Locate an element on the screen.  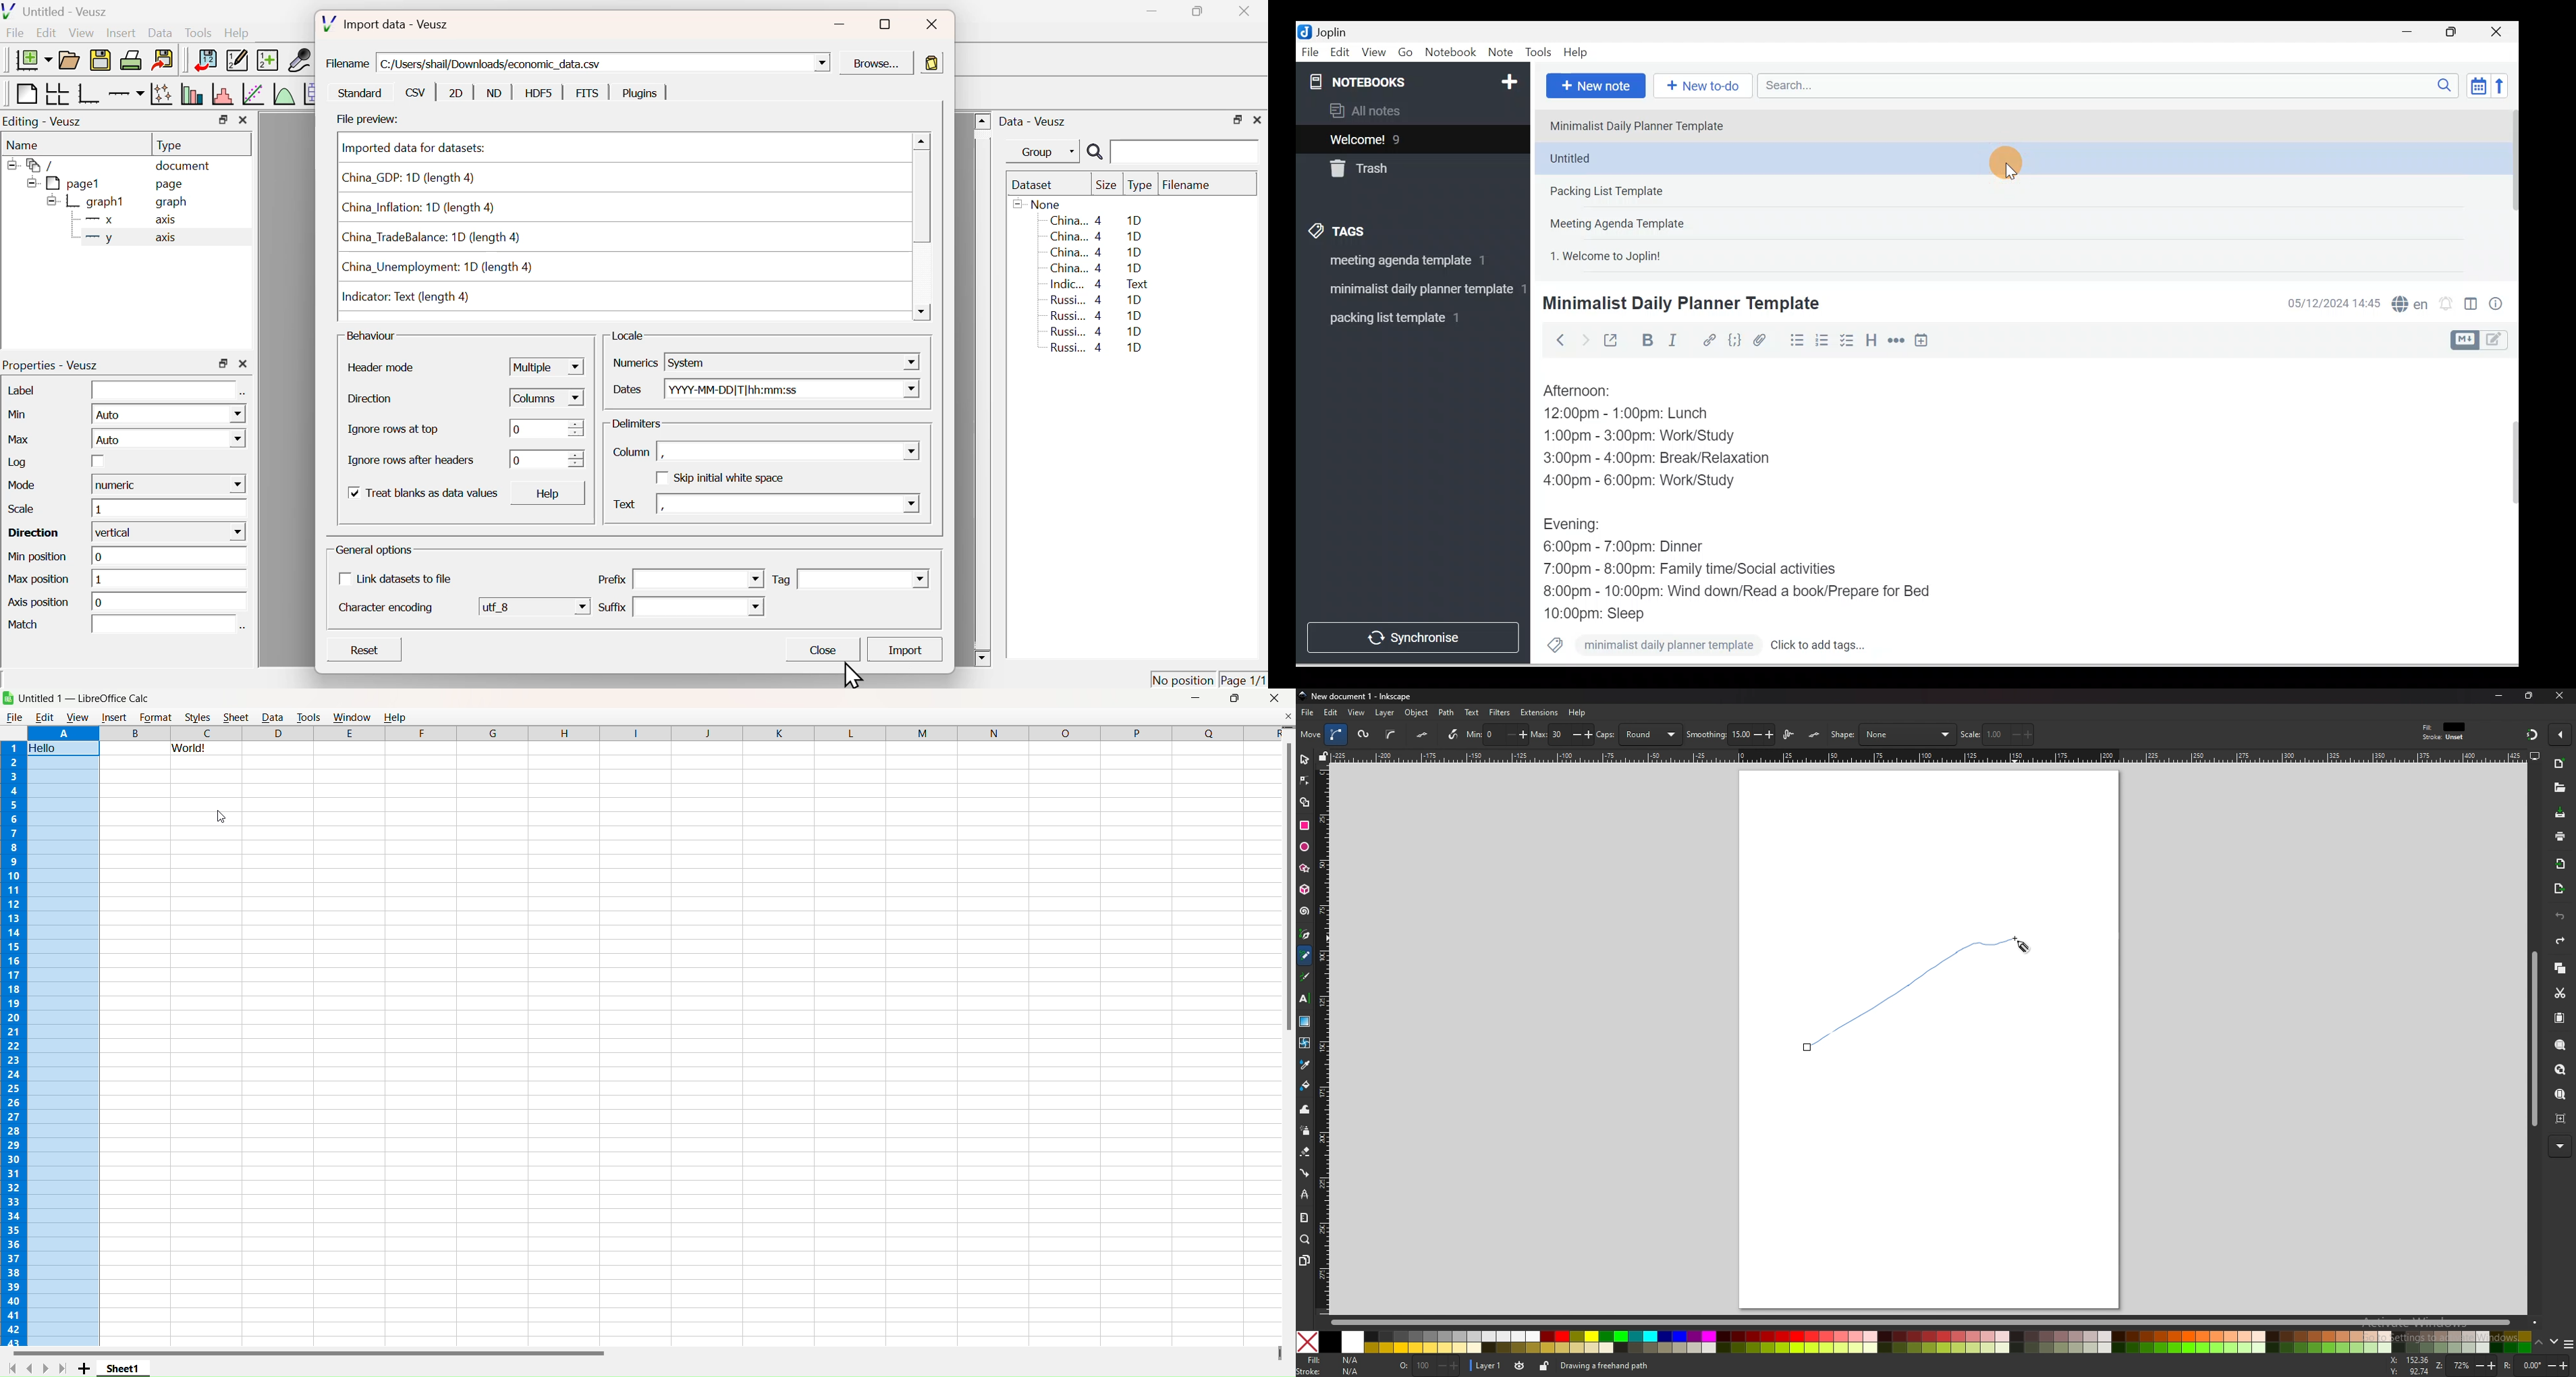
Export to graphics format is located at coordinates (163, 58).